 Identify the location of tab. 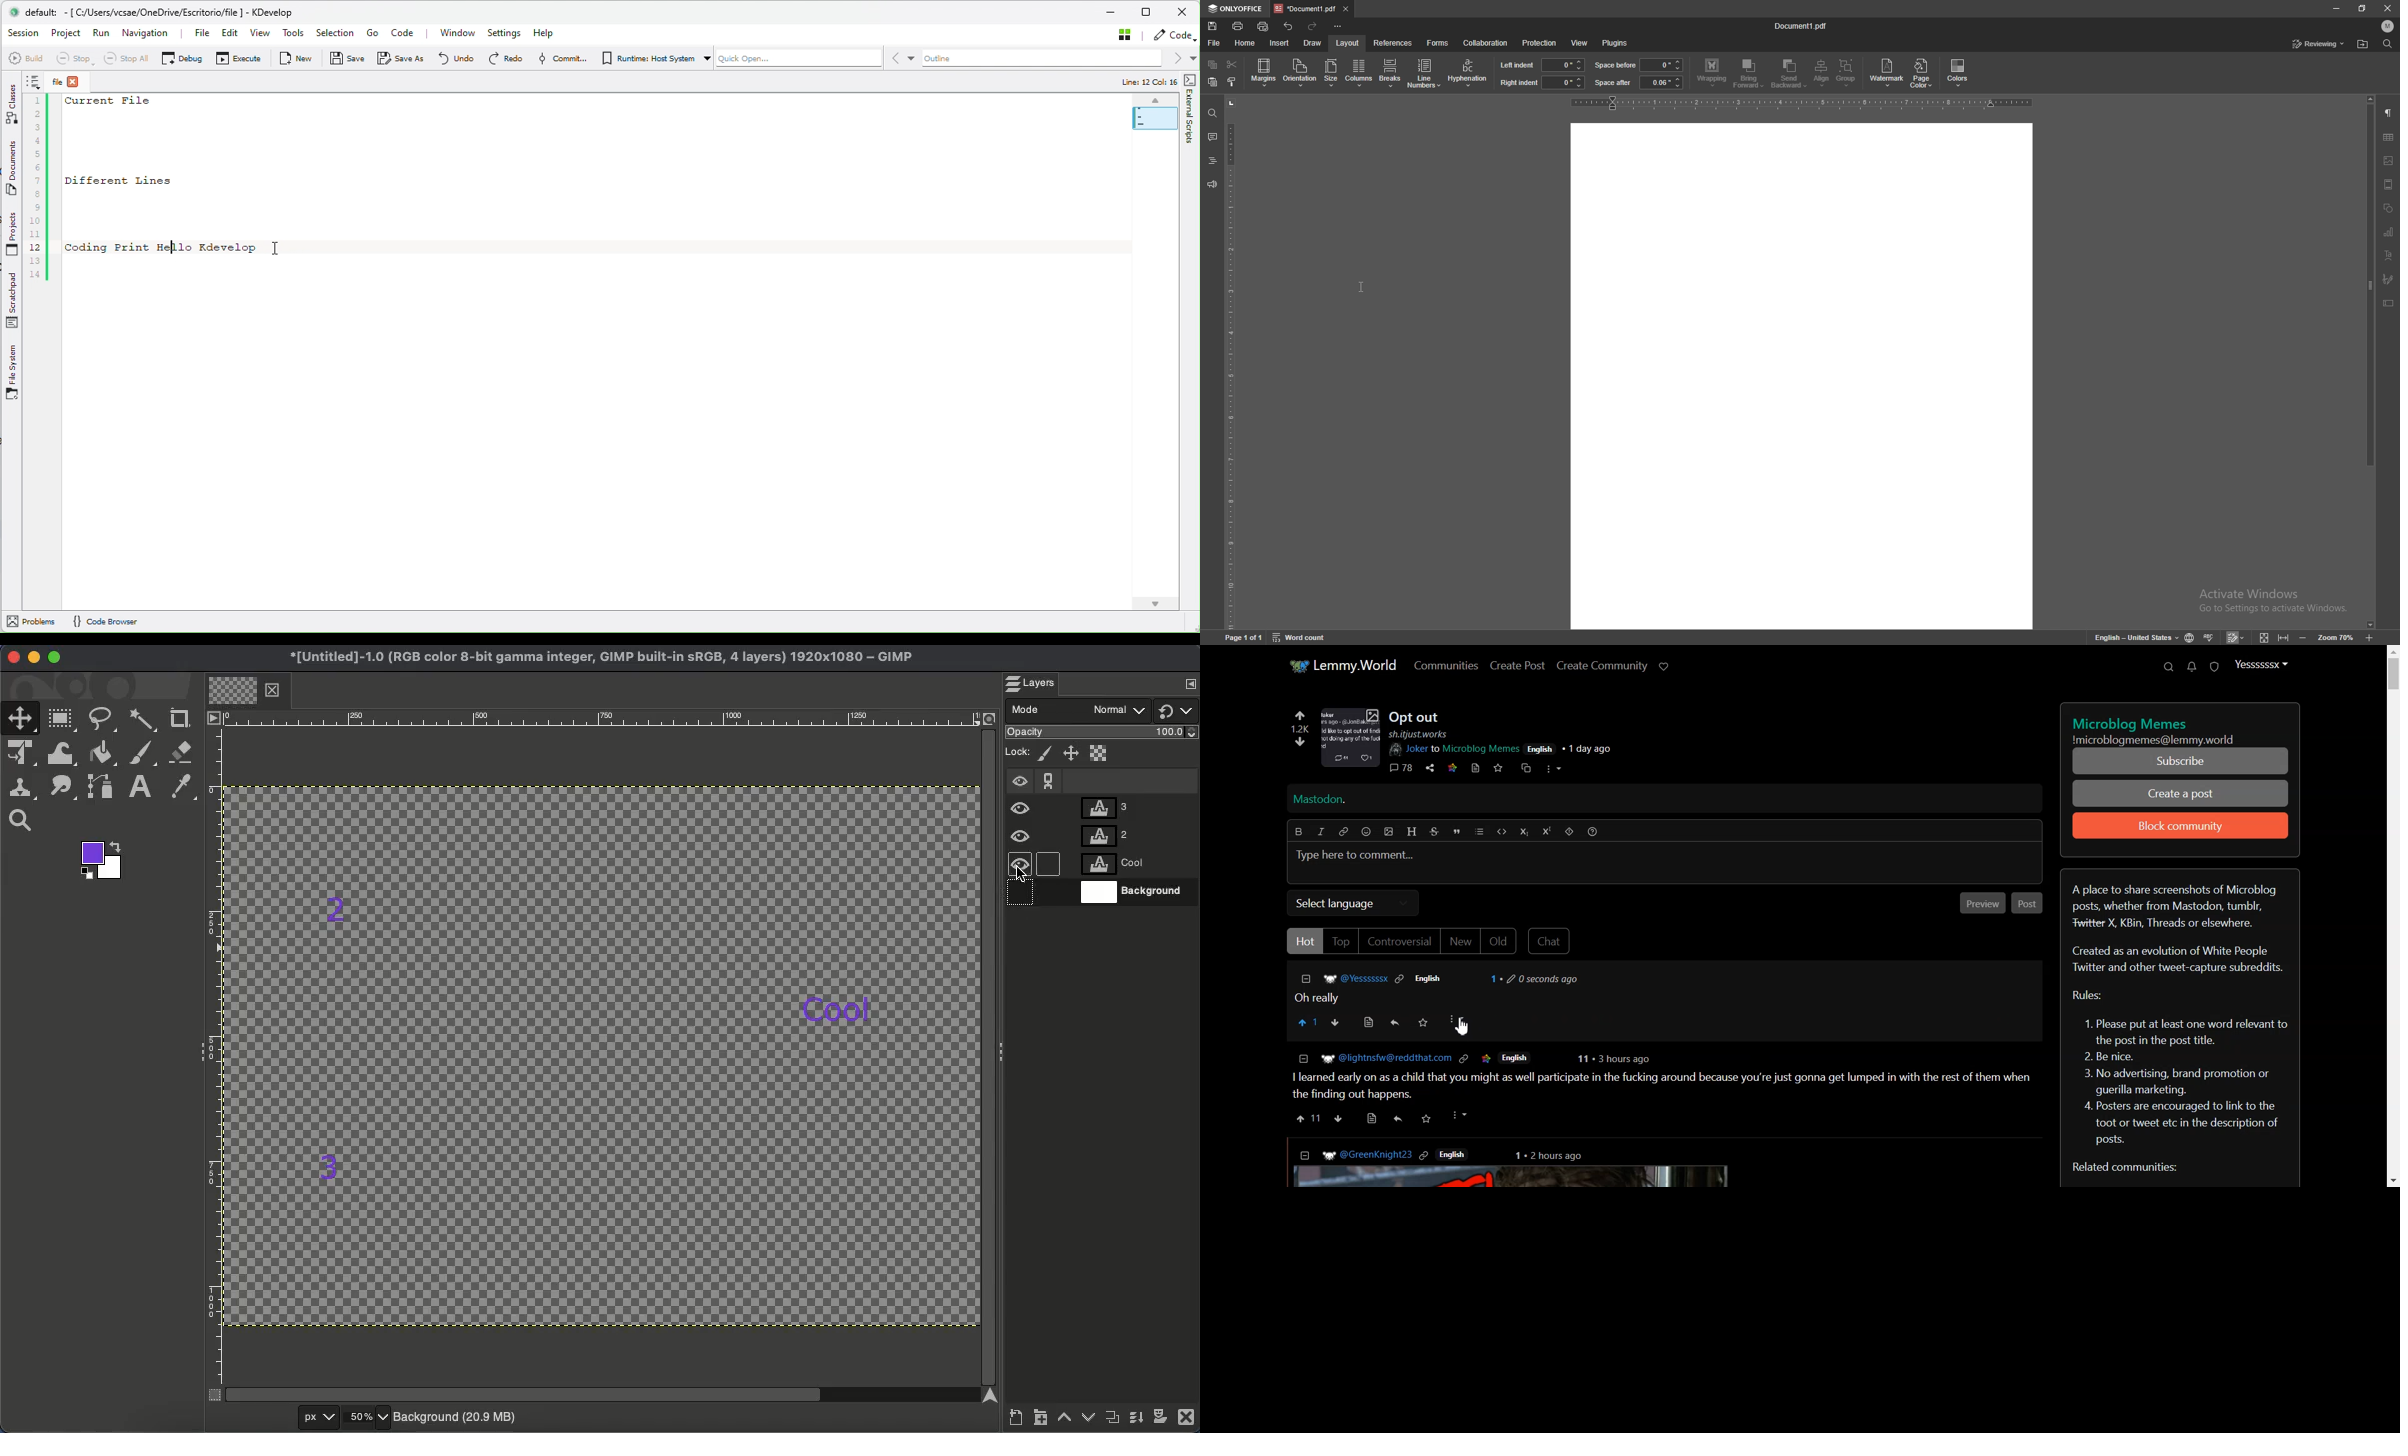
(1304, 8).